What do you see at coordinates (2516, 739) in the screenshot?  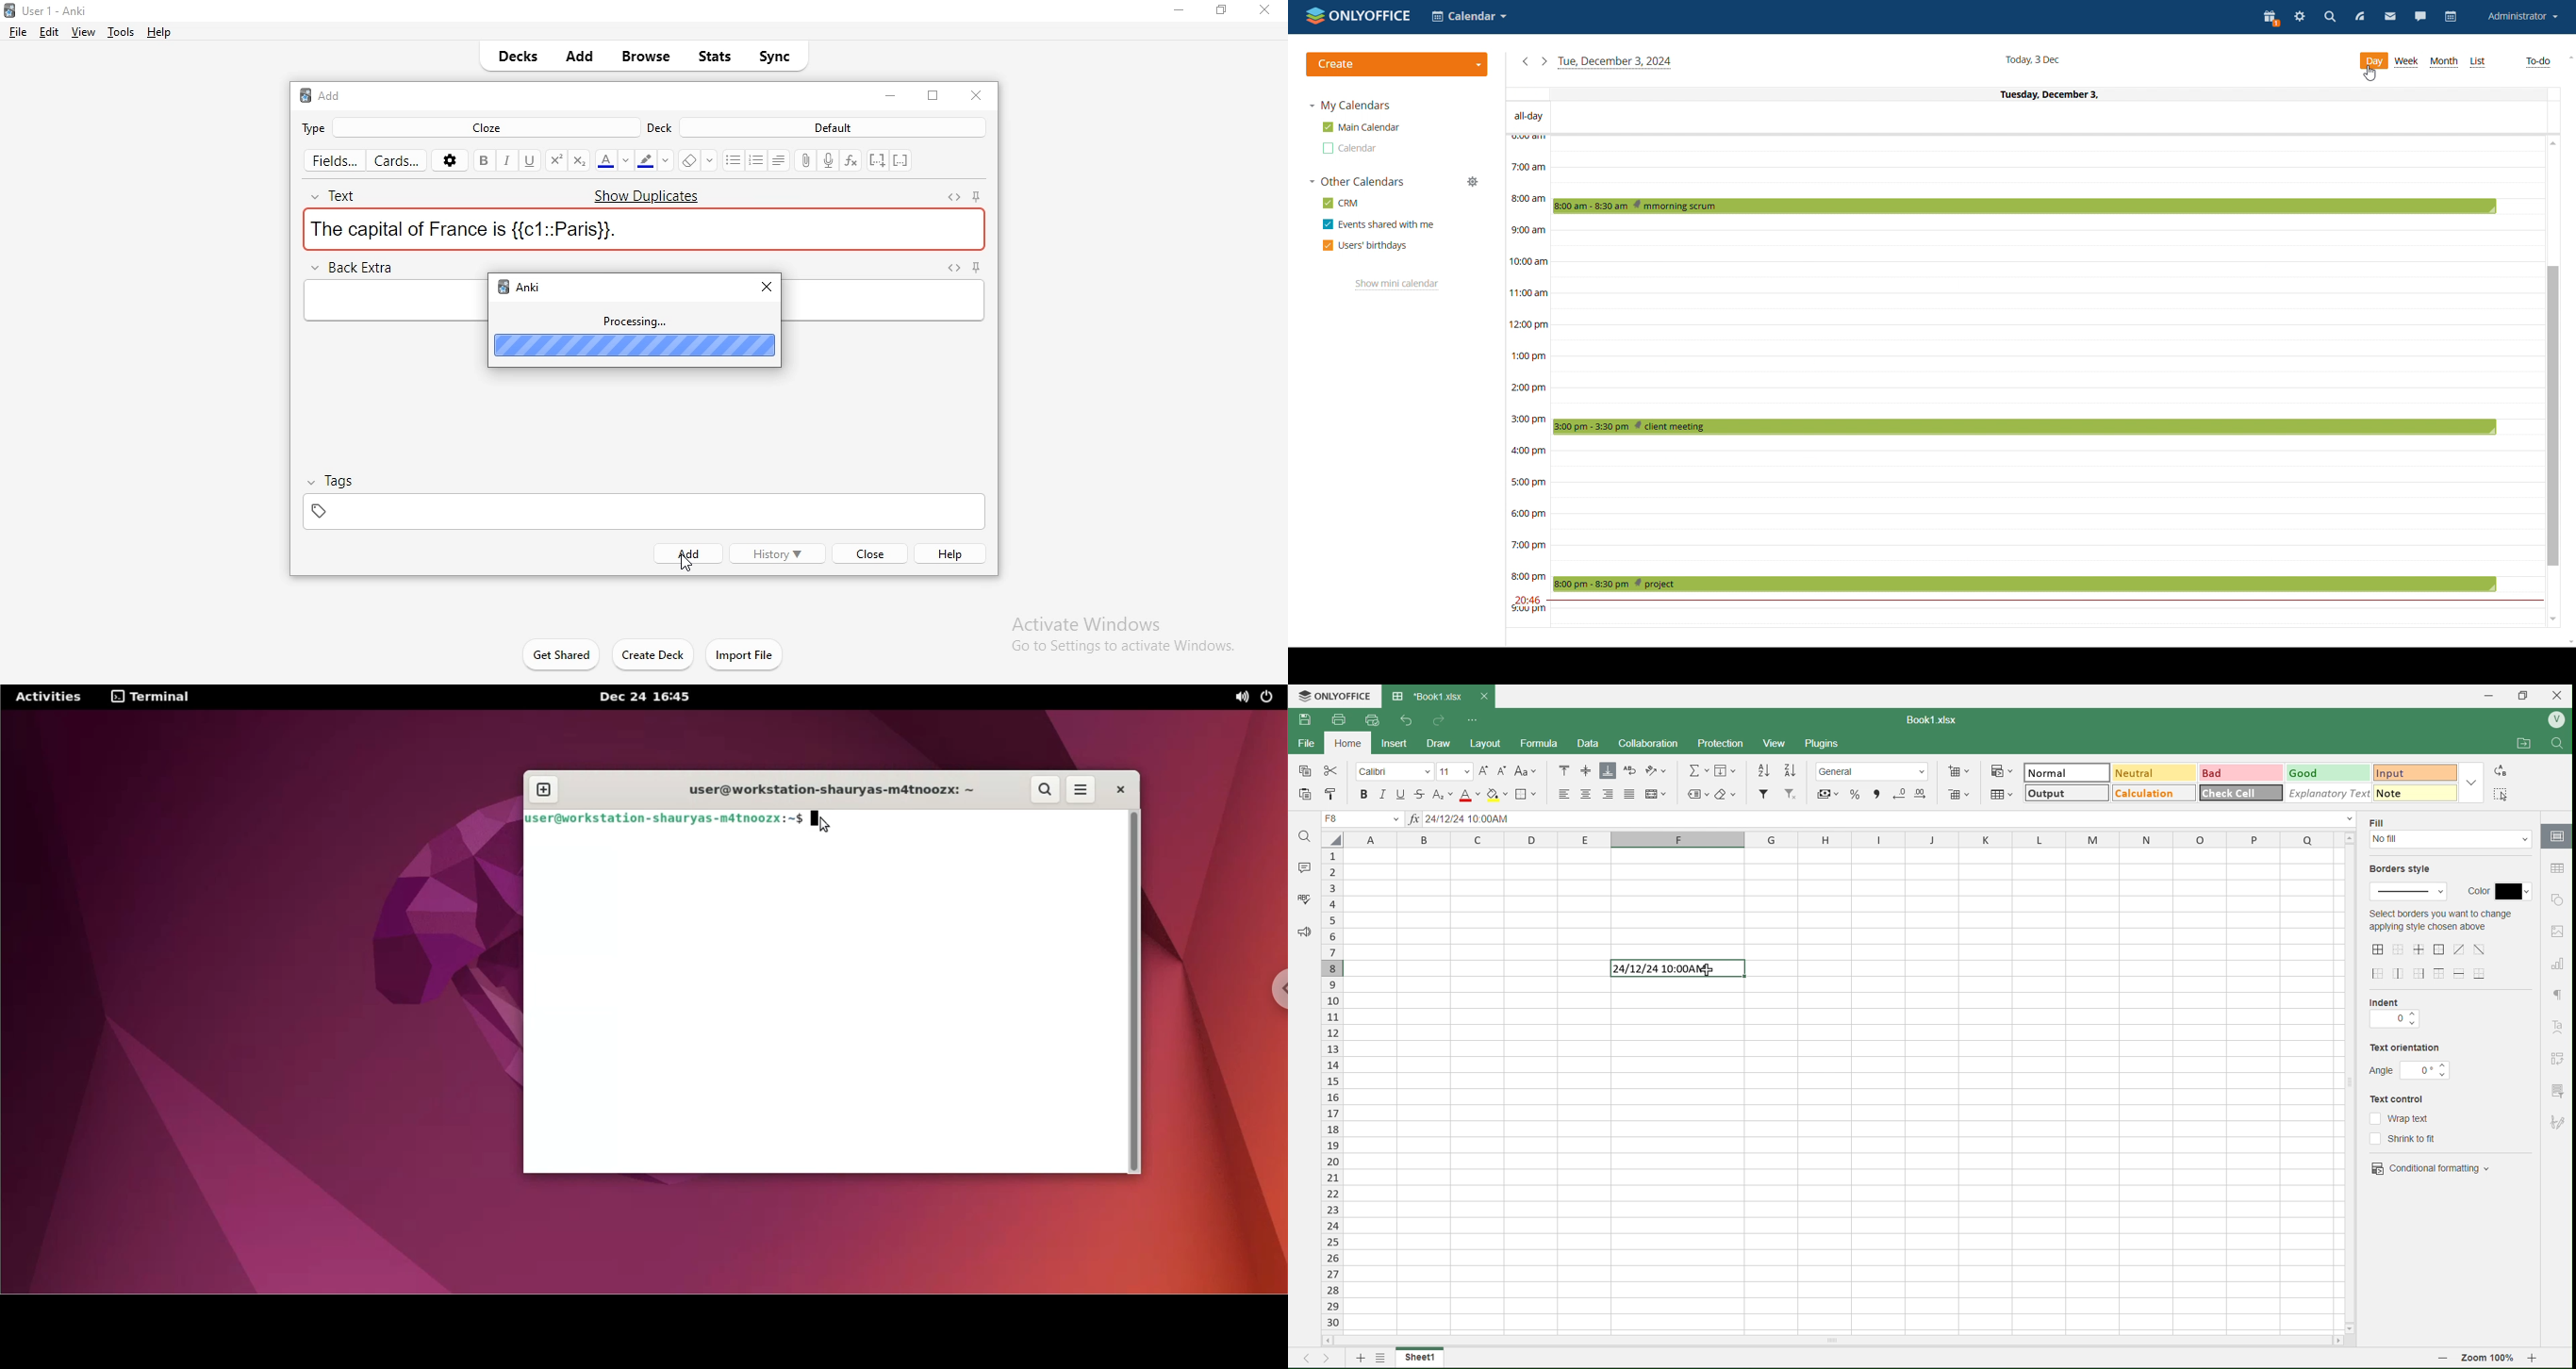 I see `Open File Location` at bounding box center [2516, 739].